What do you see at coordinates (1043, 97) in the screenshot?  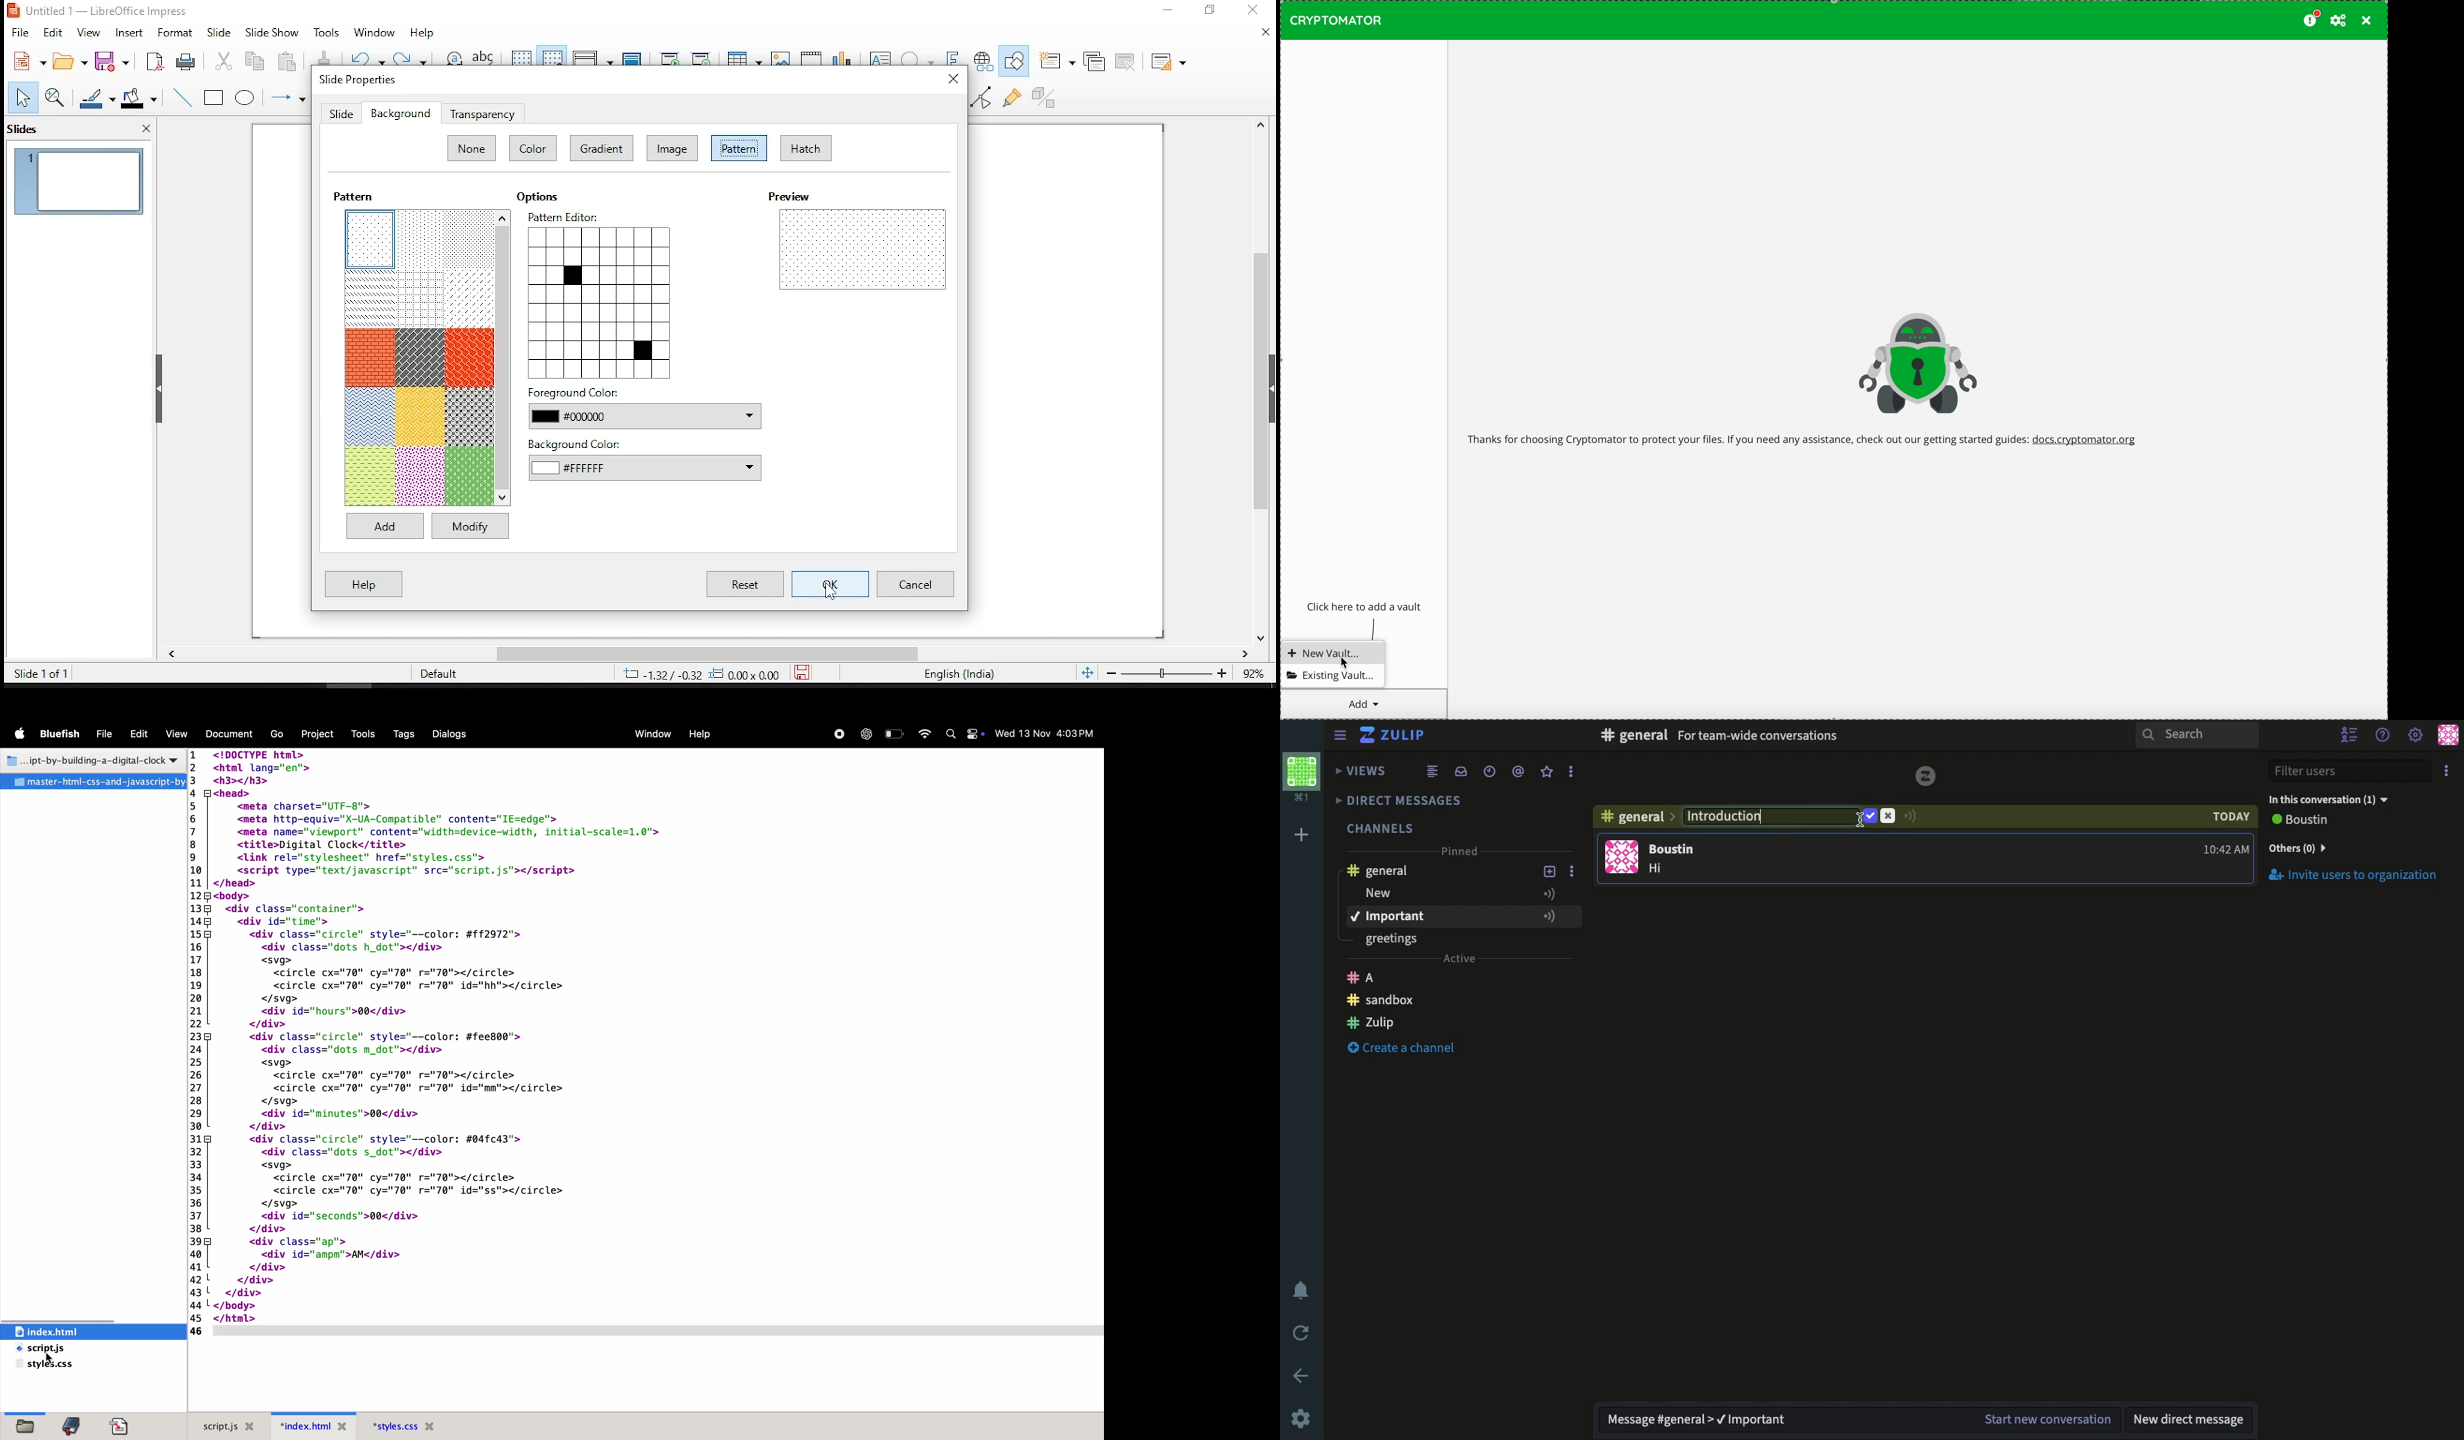 I see `toggle extrusion` at bounding box center [1043, 97].